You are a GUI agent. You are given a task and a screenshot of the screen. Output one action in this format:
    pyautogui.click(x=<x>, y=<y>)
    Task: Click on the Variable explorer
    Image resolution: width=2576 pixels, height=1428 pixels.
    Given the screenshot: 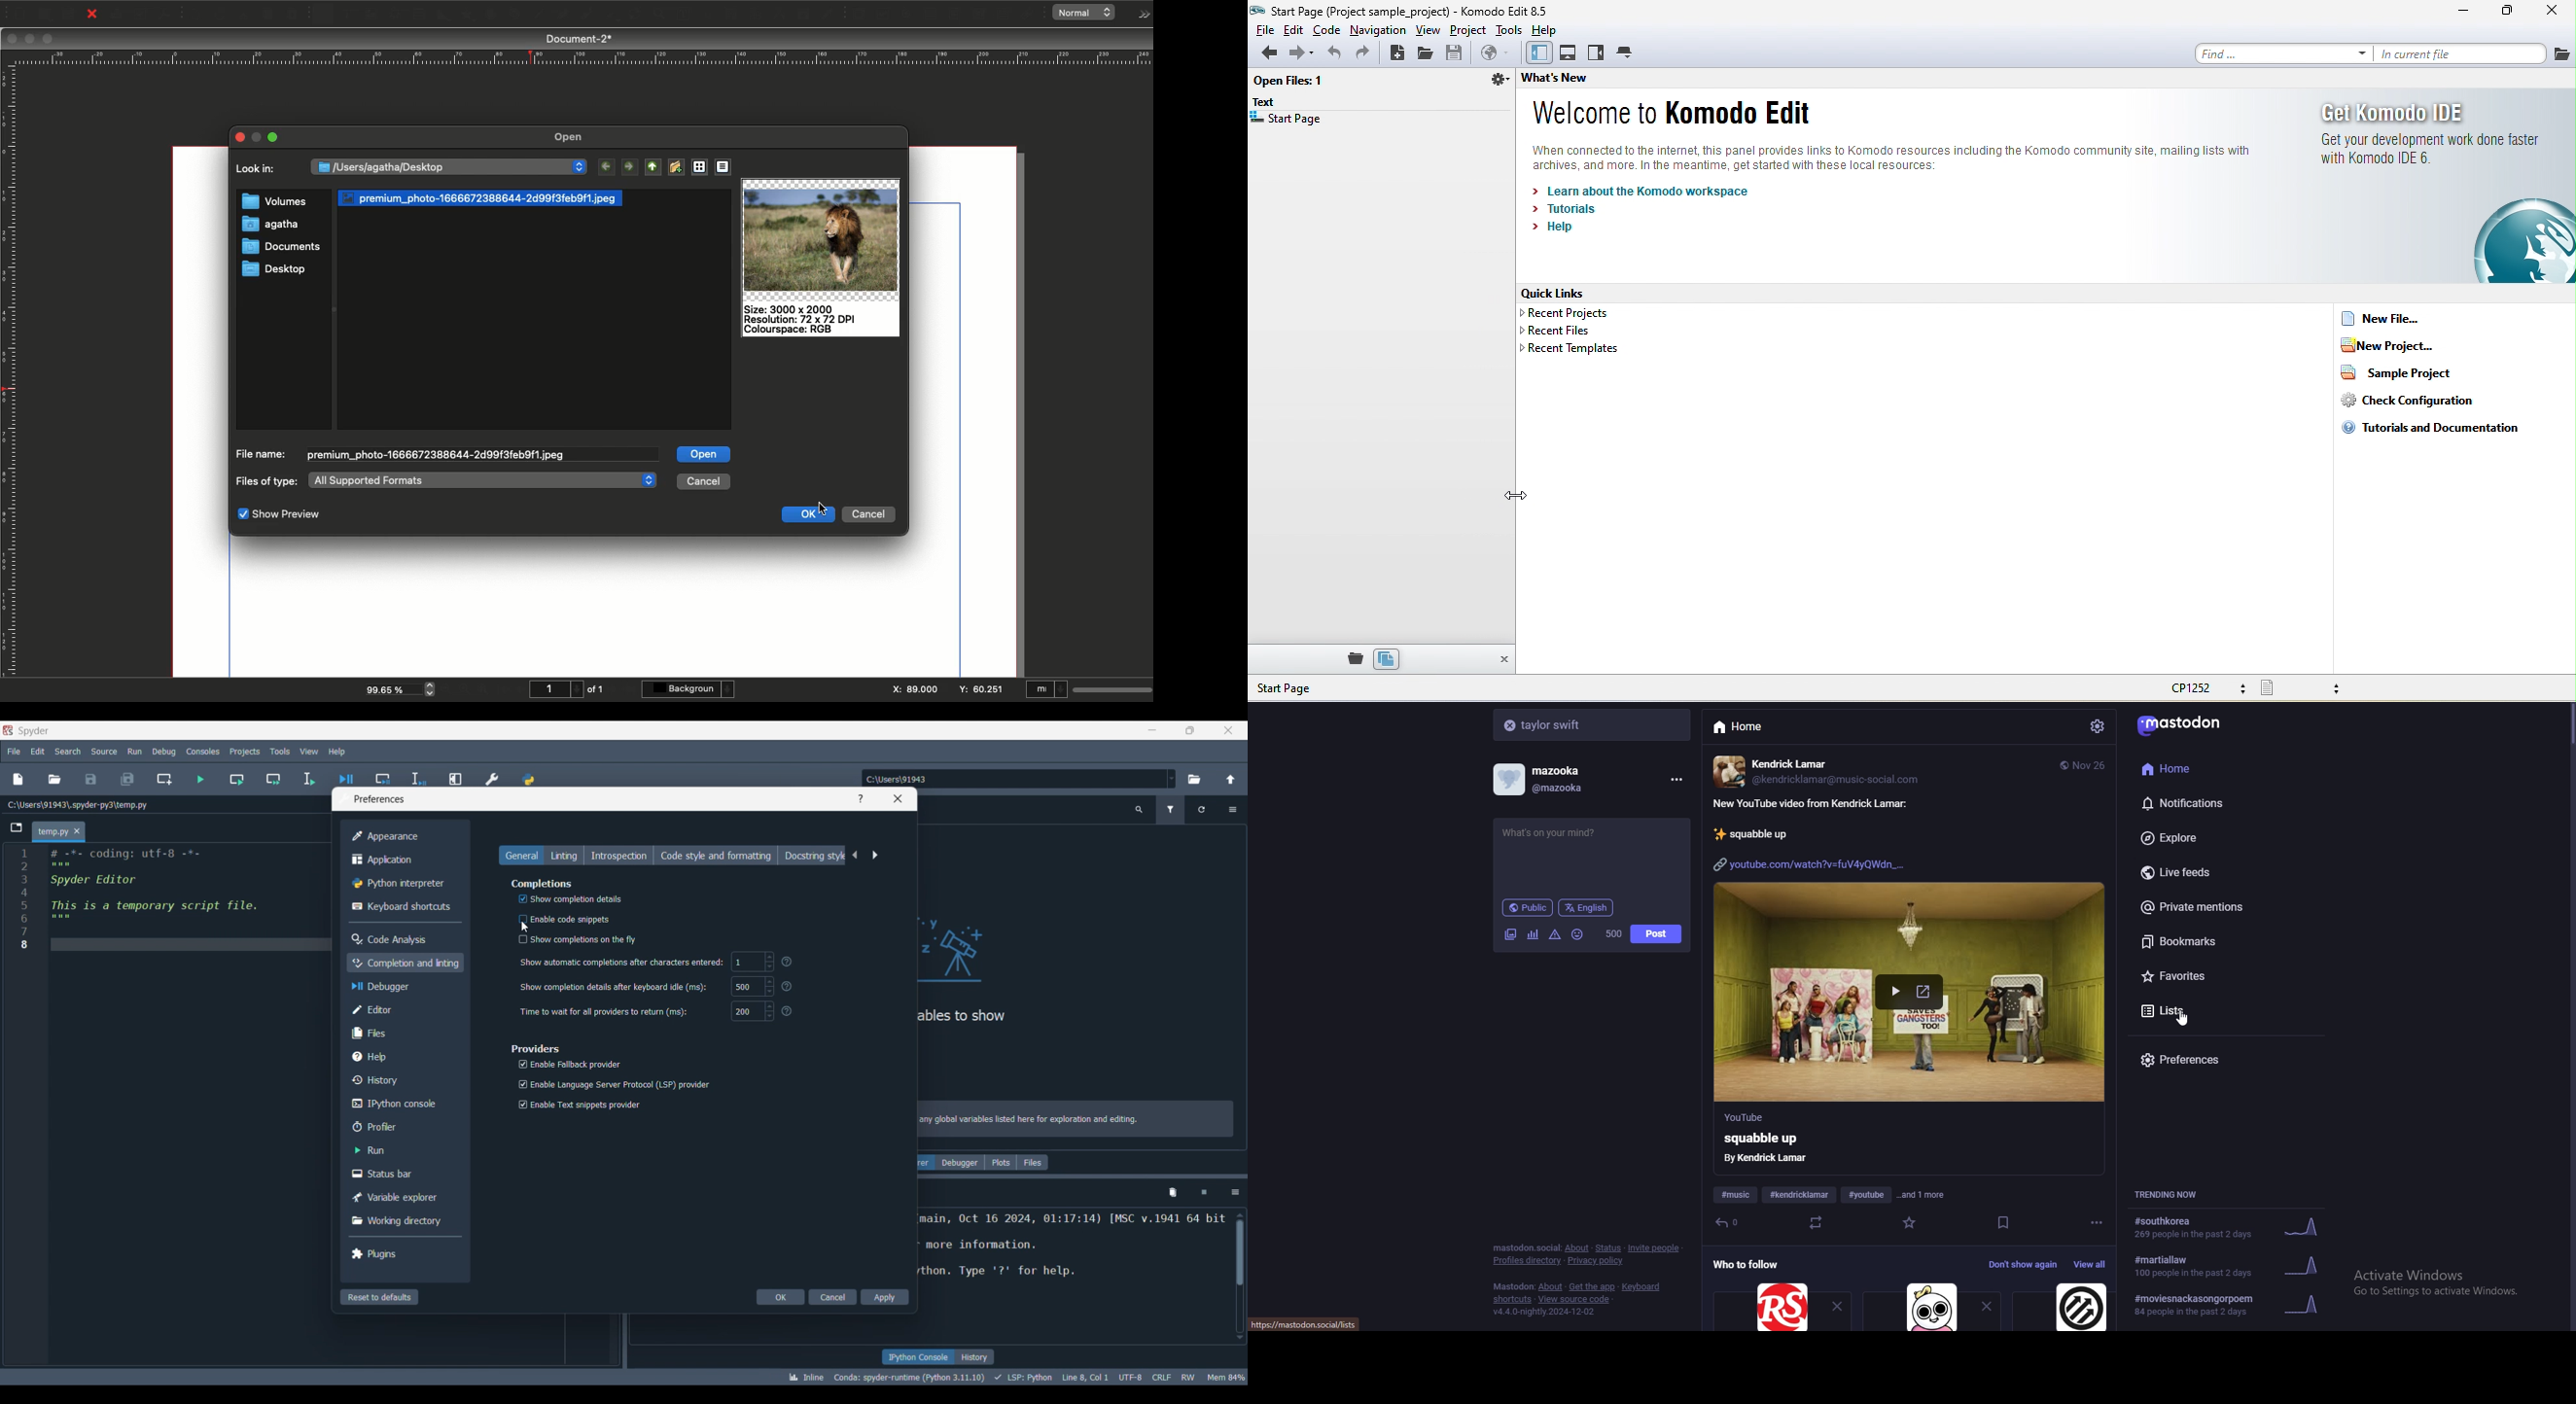 What is the action you would take?
    pyautogui.click(x=402, y=1197)
    